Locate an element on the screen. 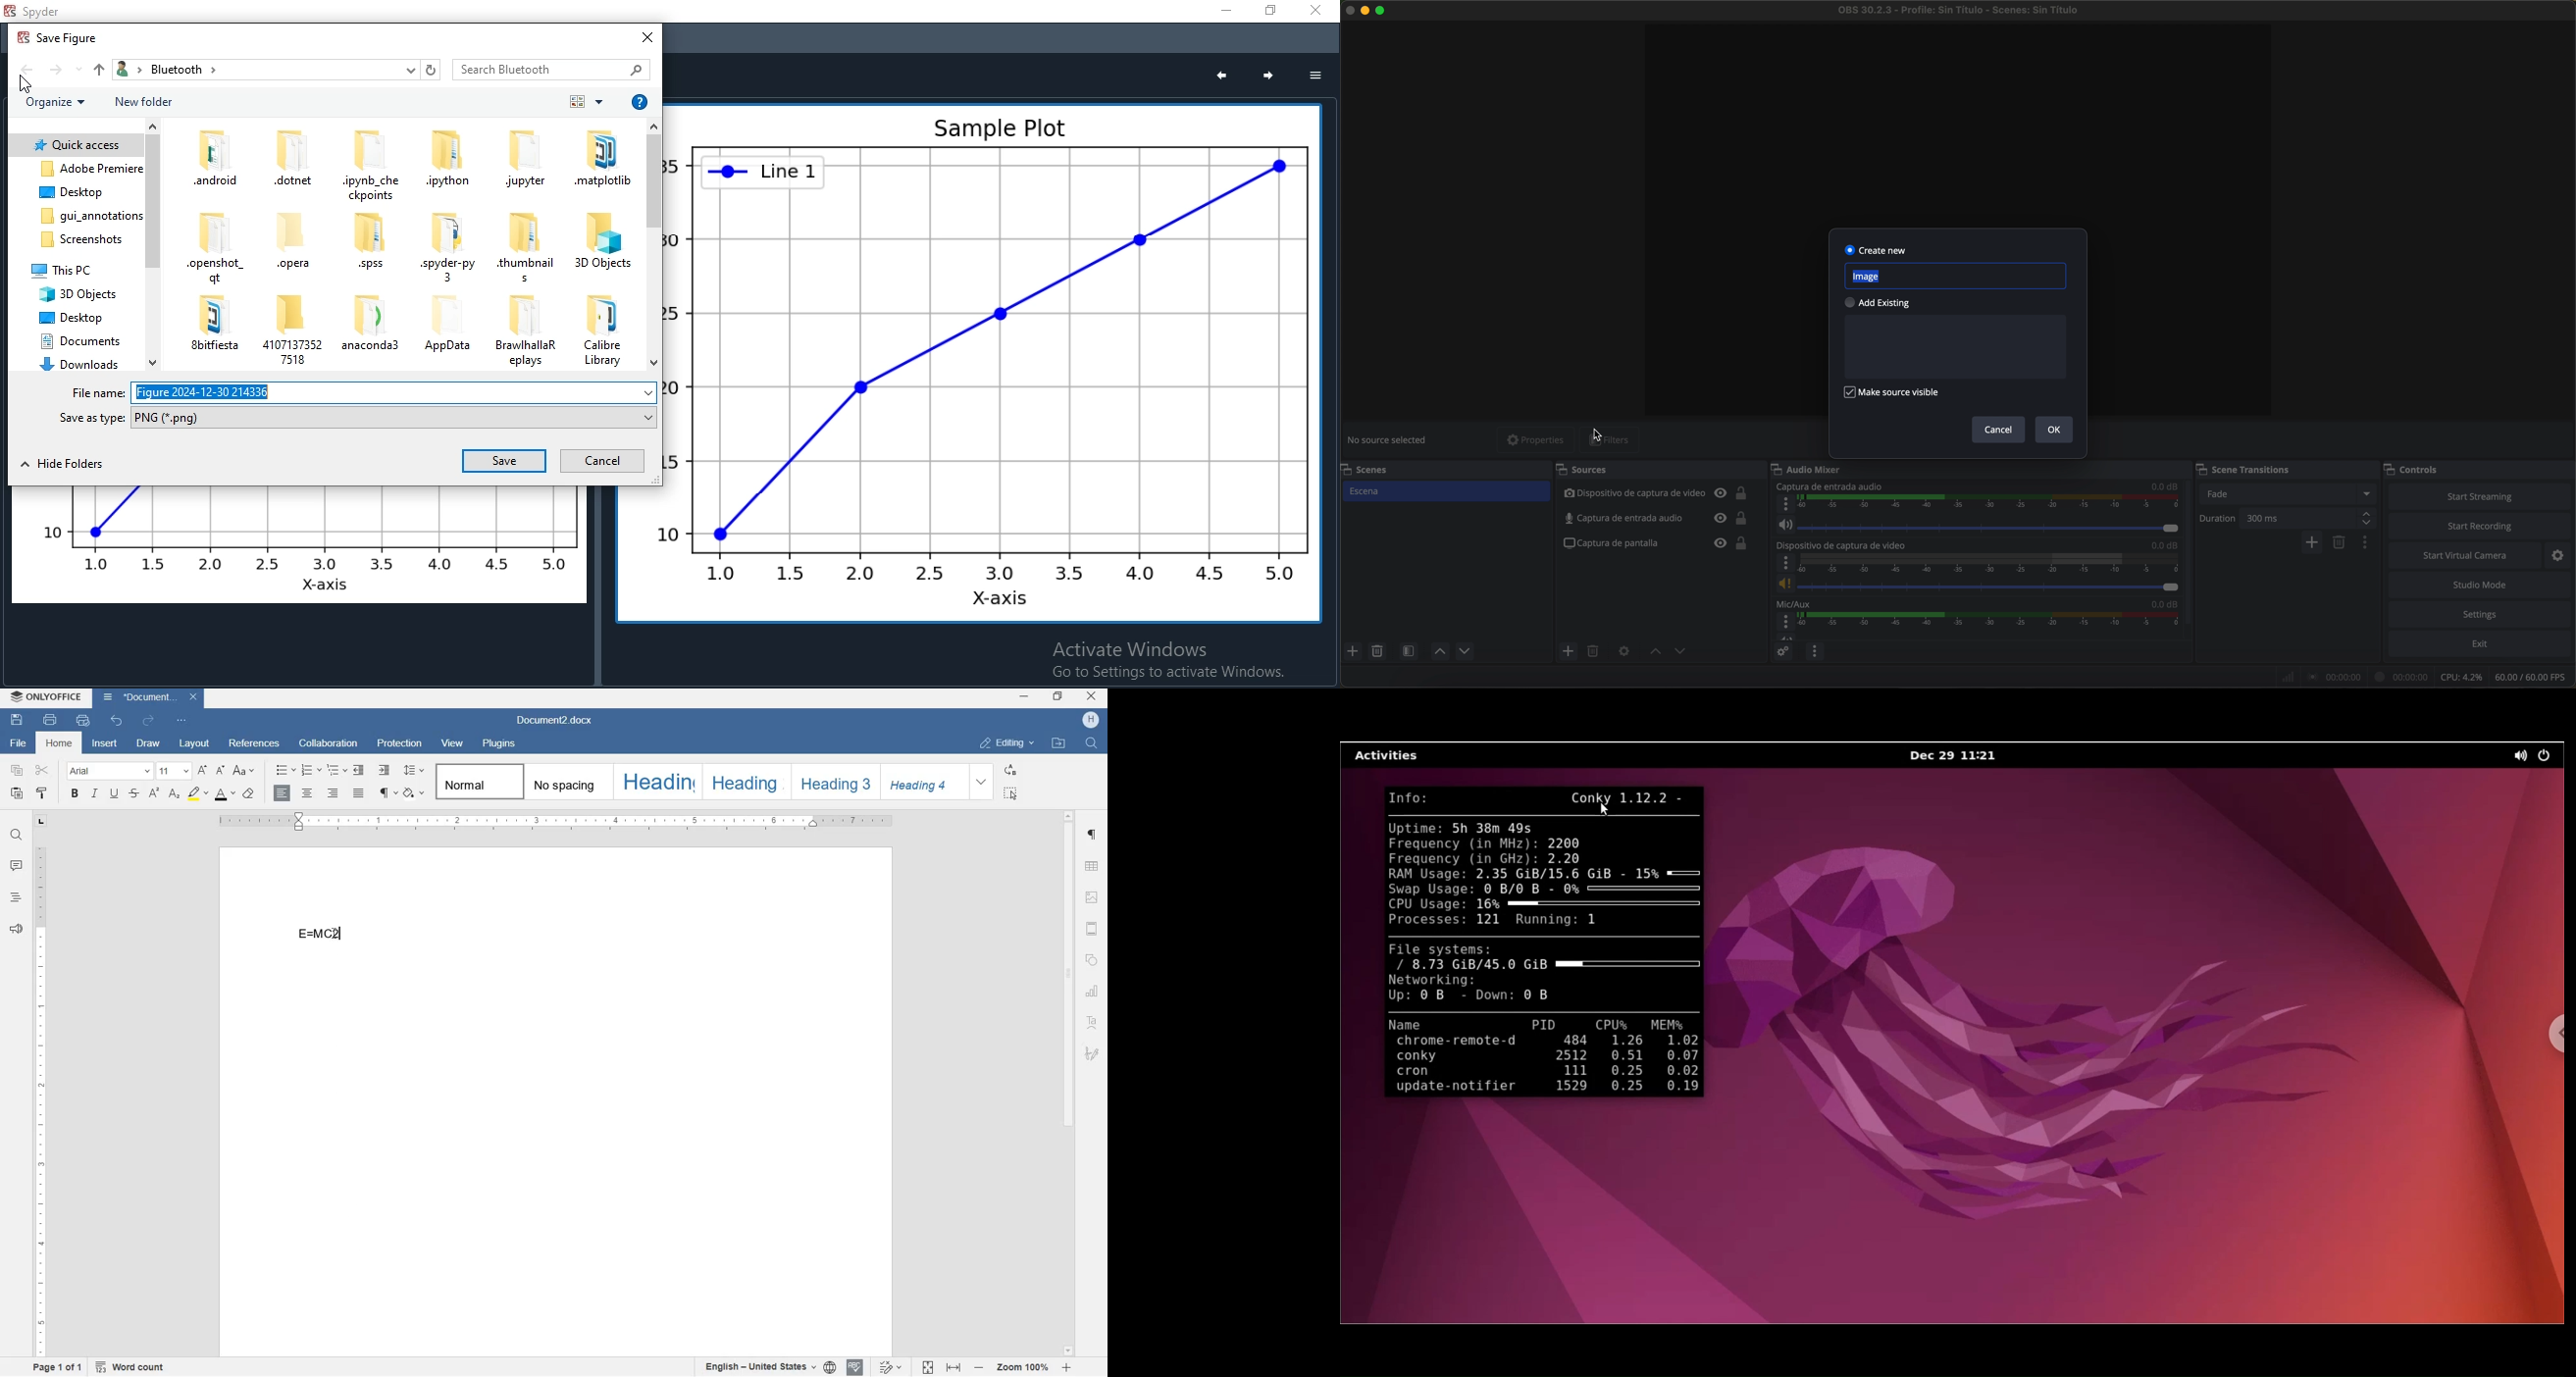  start recording is located at coordinates (2482, 527).